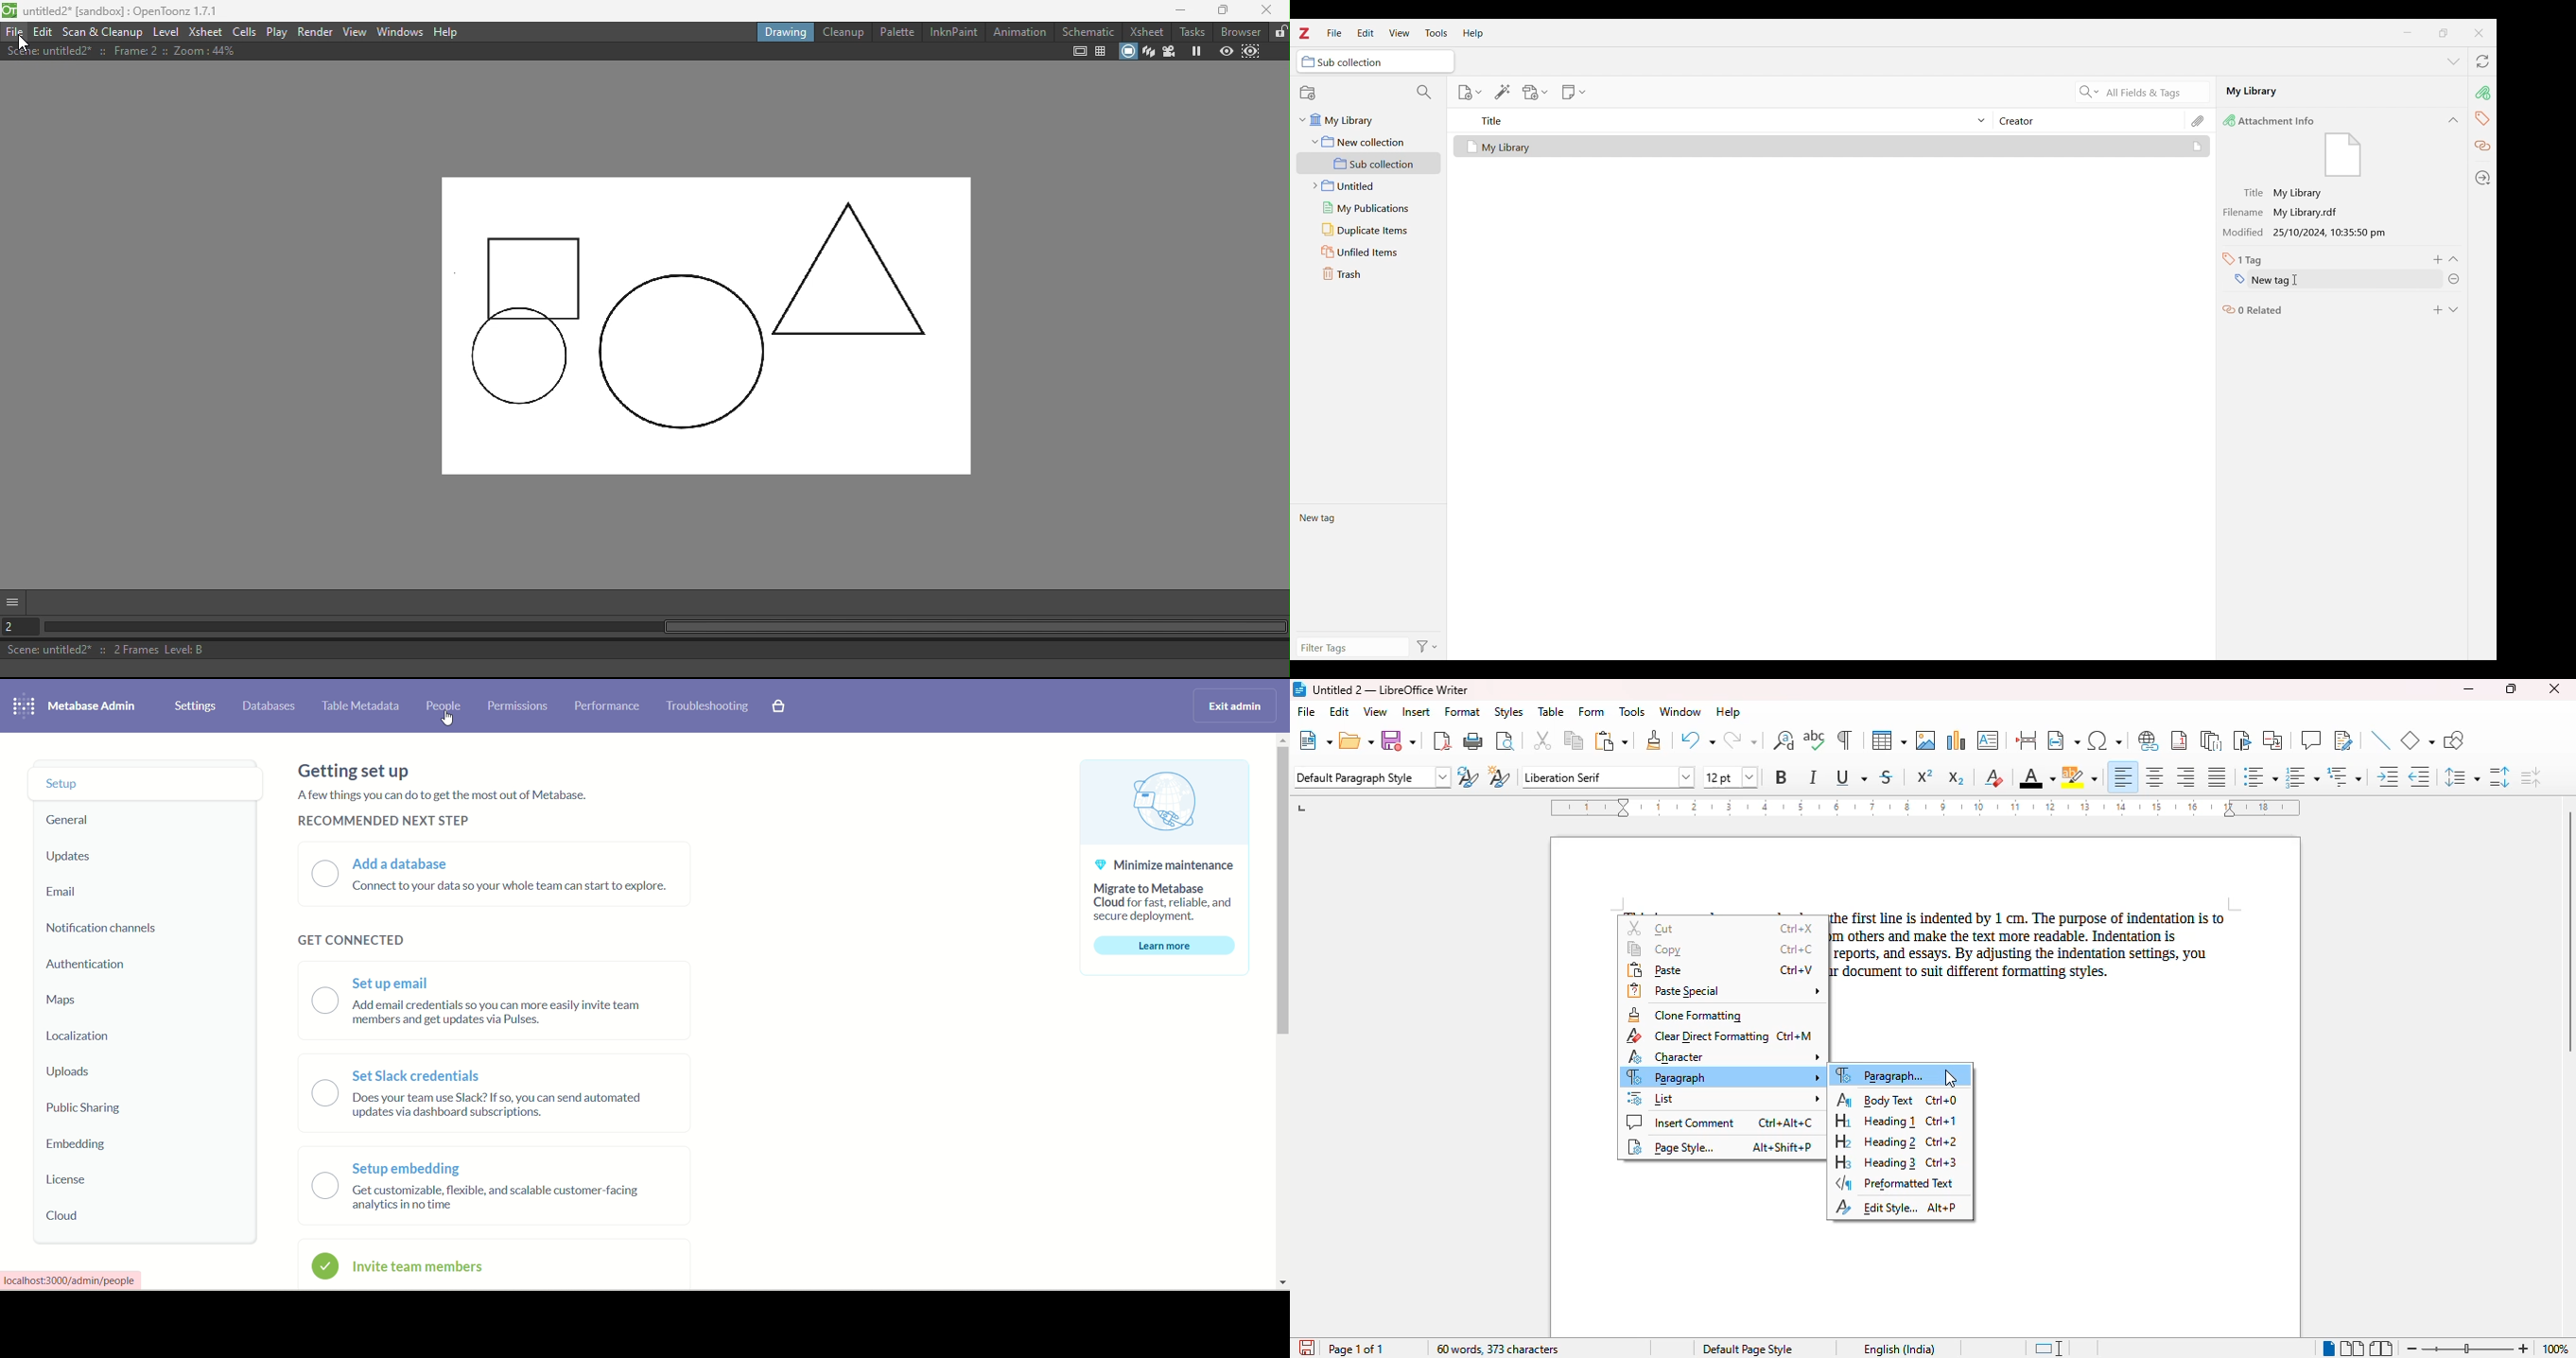 Image resolution: width=2576 pixels, height=1372 pixels. I want to click on heading 1, so click(1895, 1121).